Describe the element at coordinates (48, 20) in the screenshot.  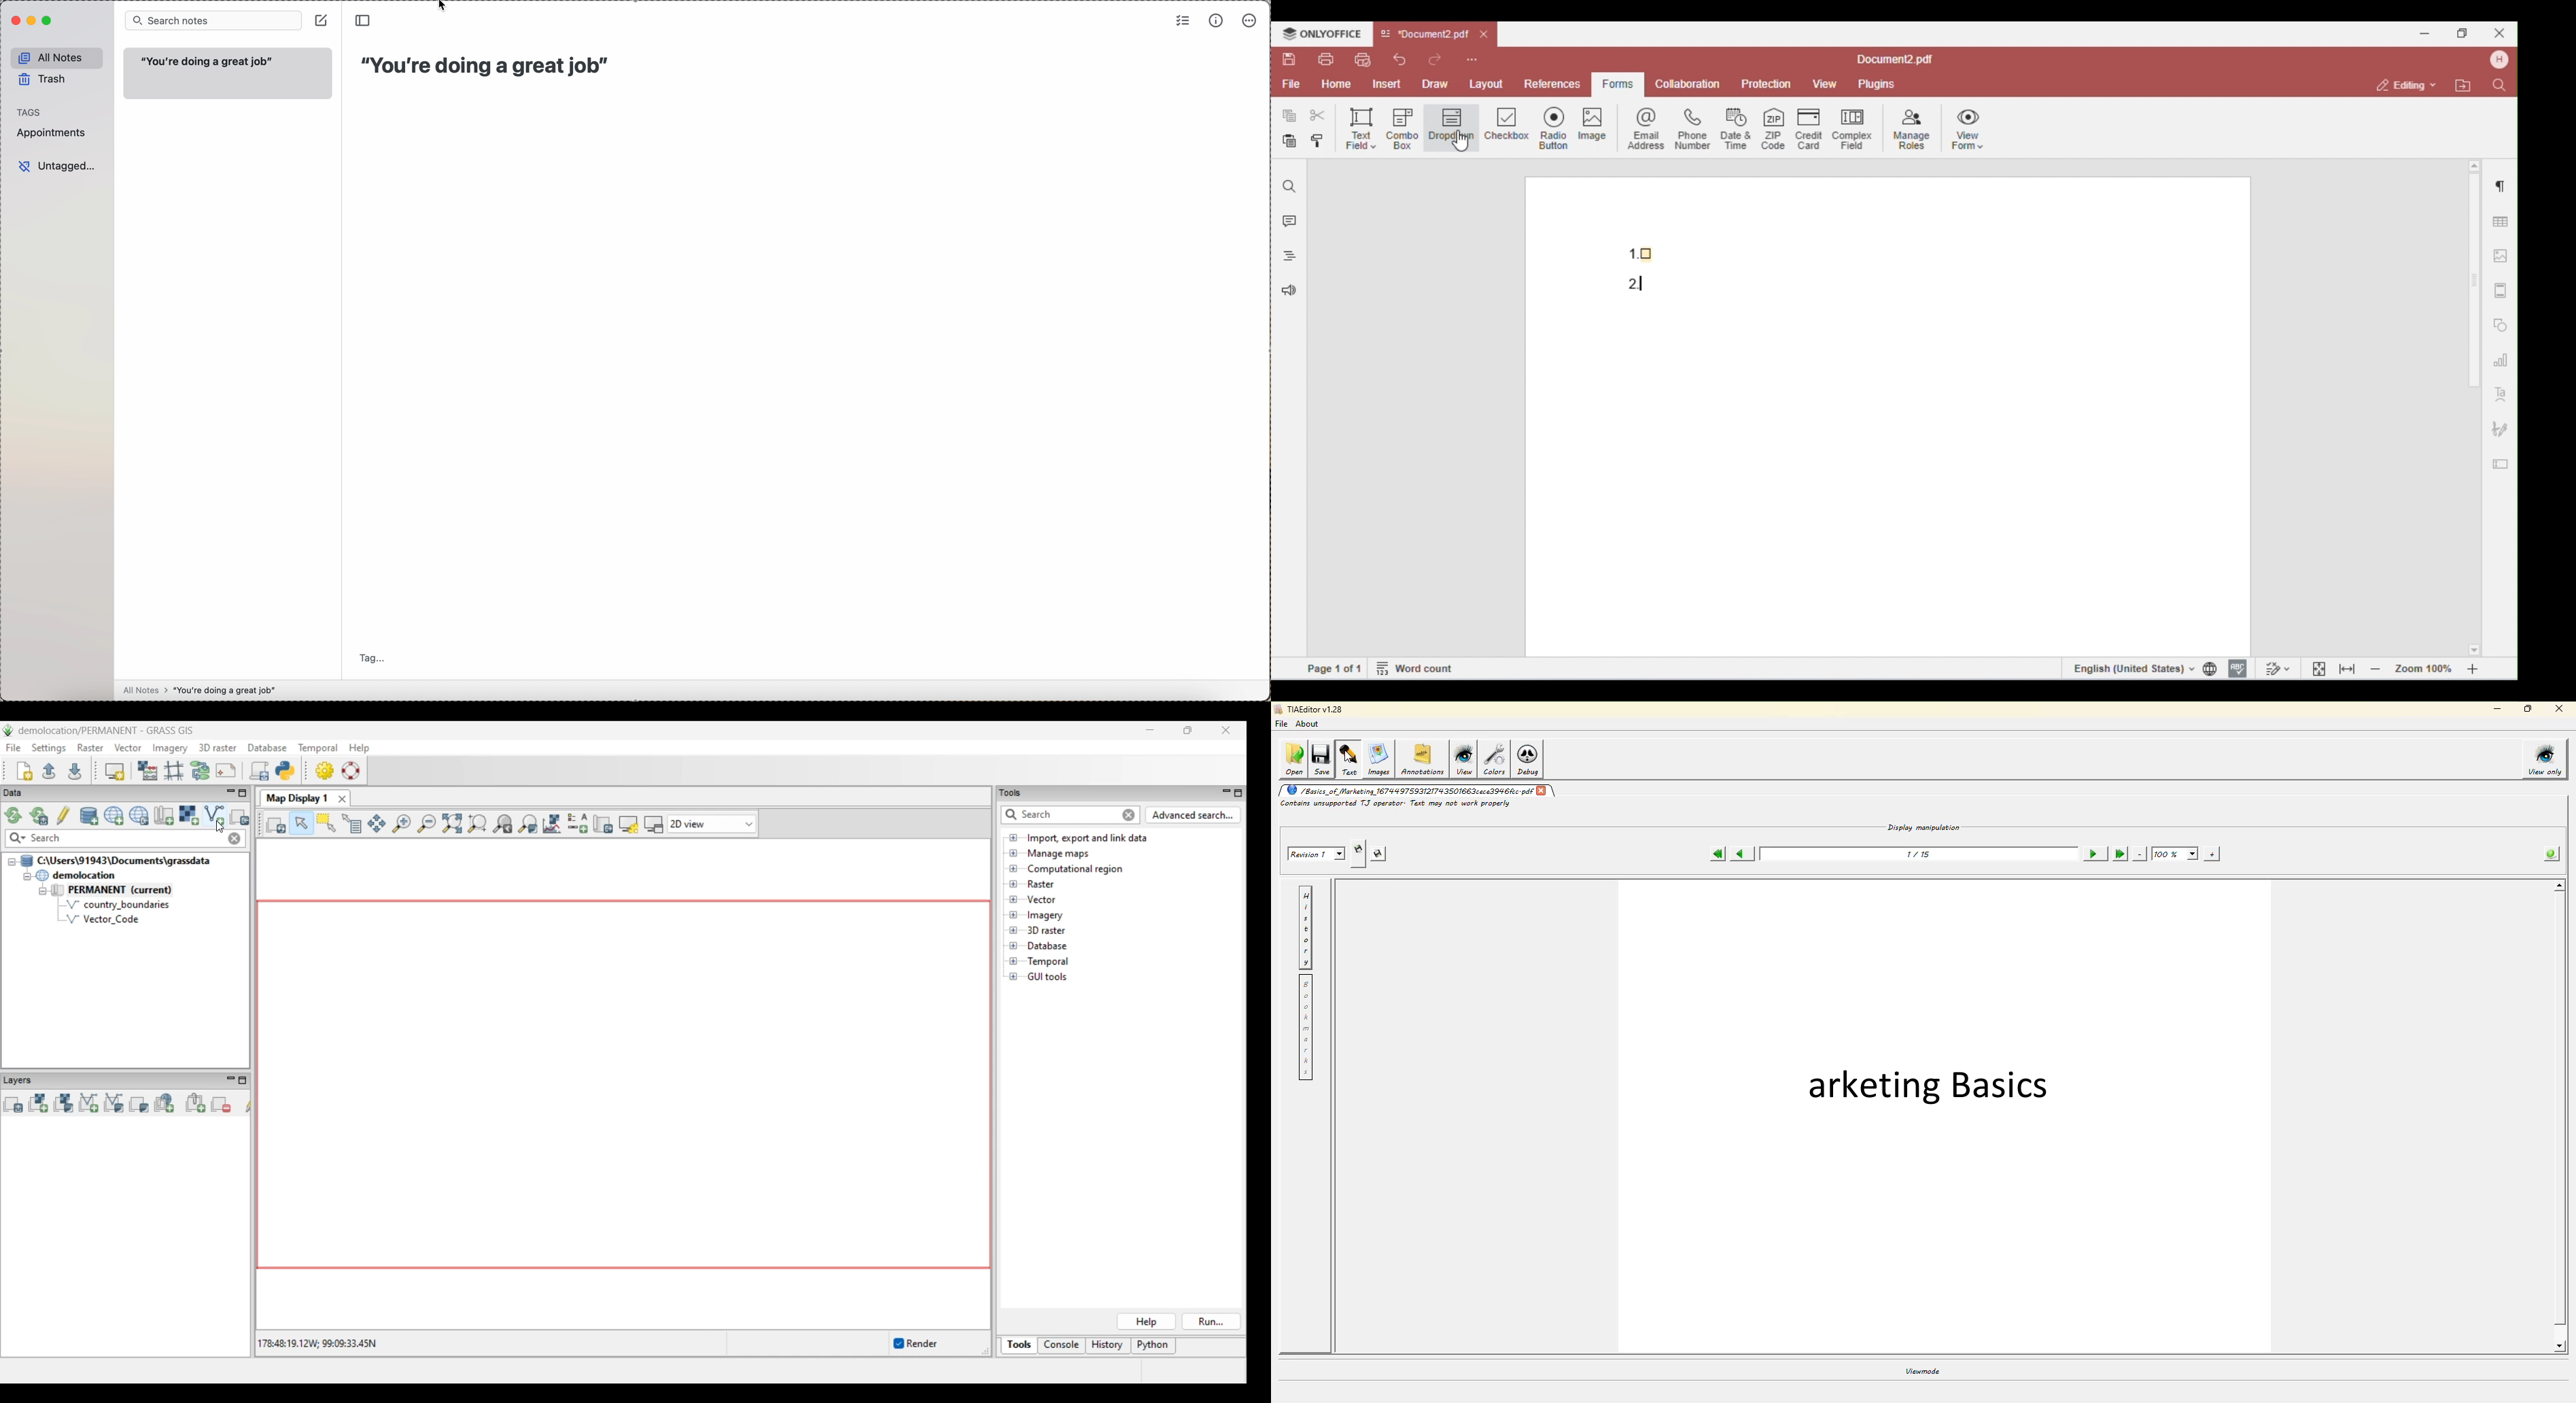
I see `maximize` at that location.